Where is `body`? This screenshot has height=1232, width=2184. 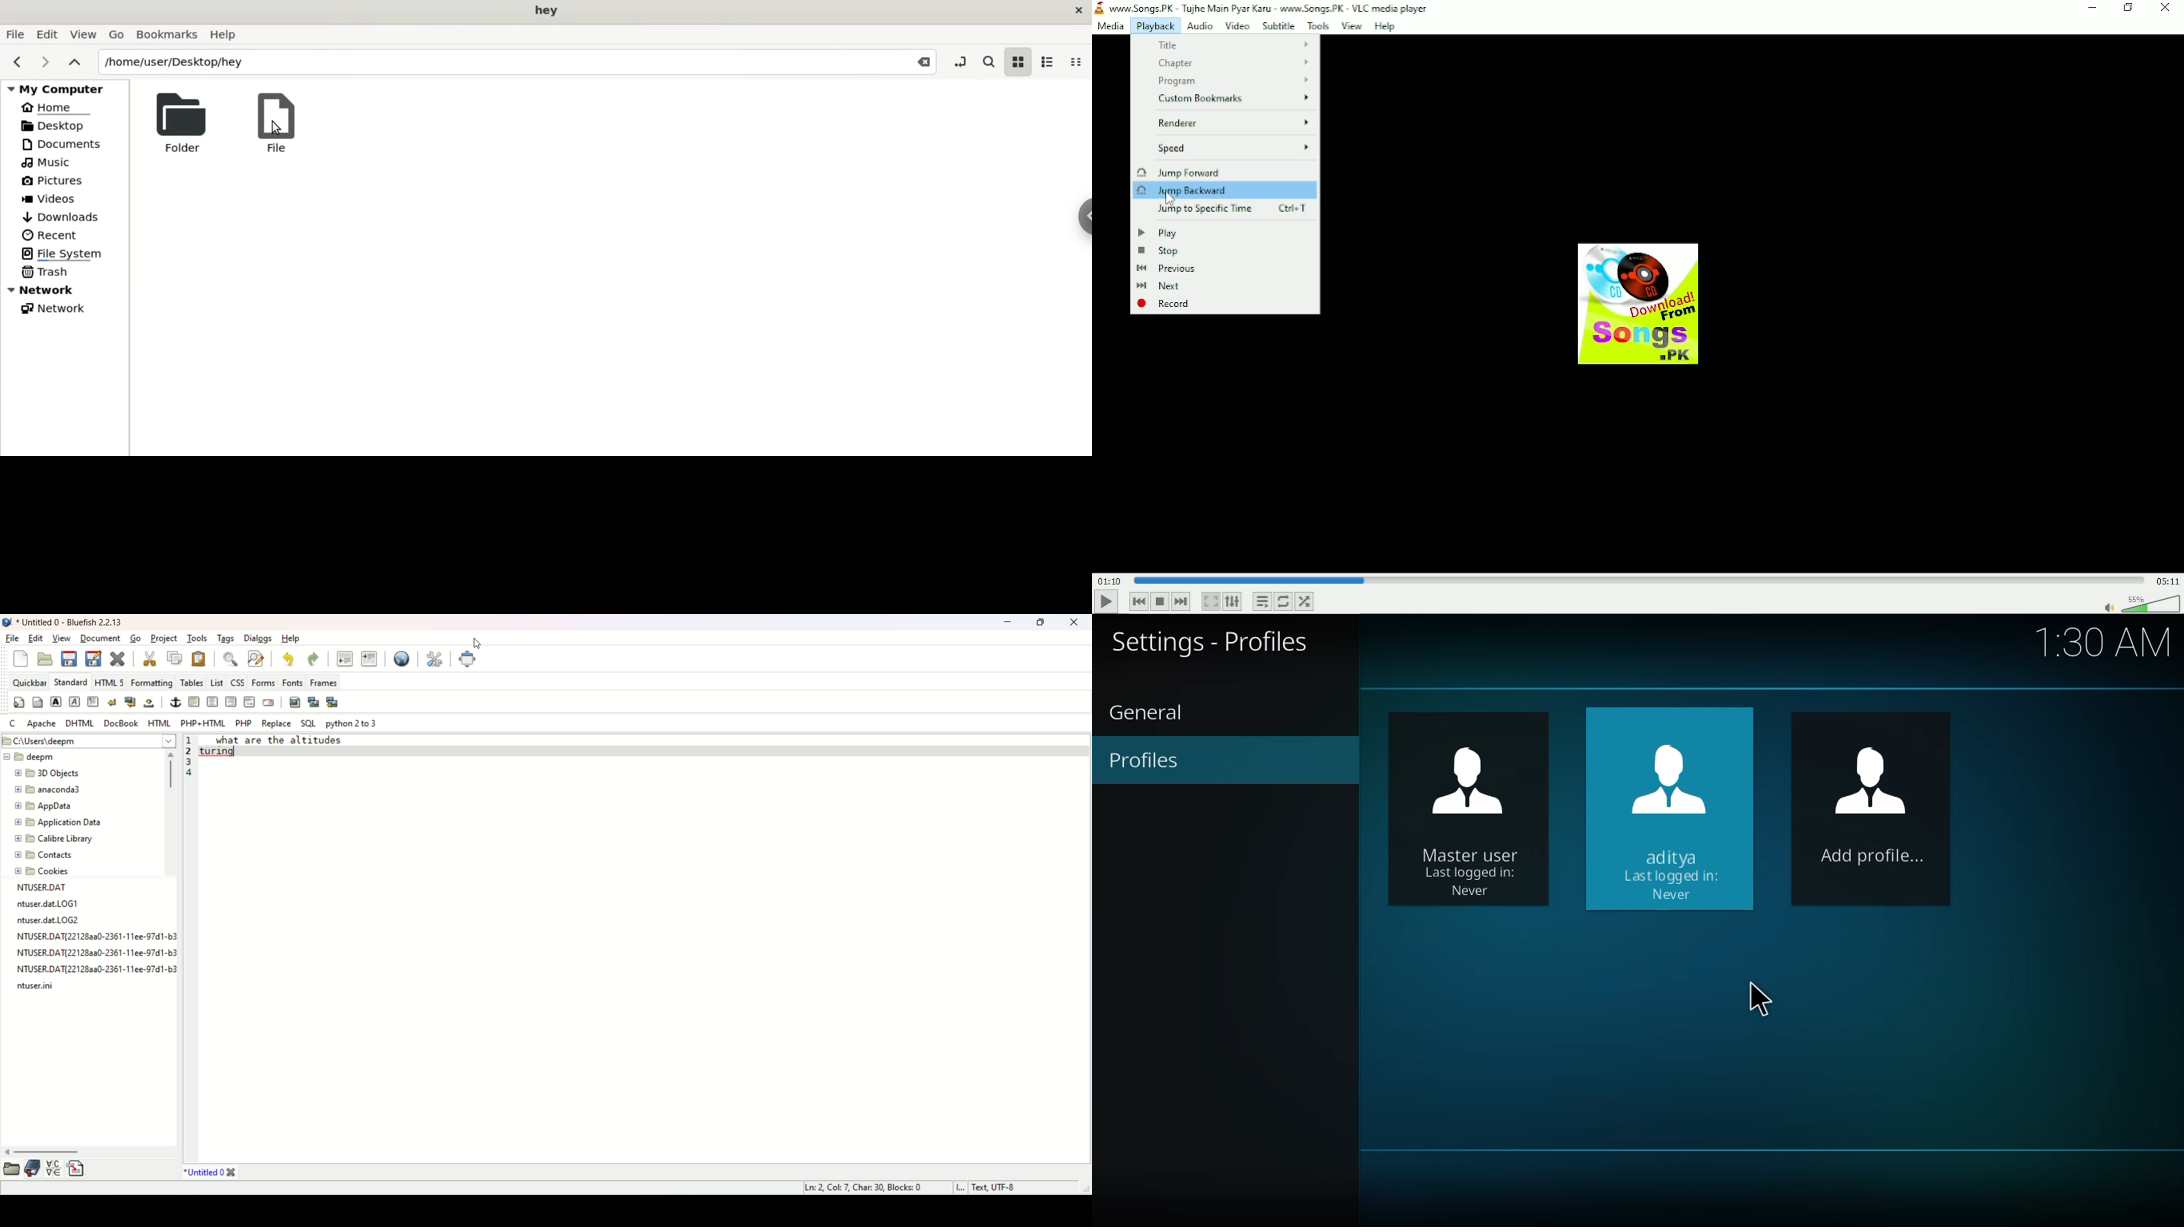
body is located at coordinates (36, 704).